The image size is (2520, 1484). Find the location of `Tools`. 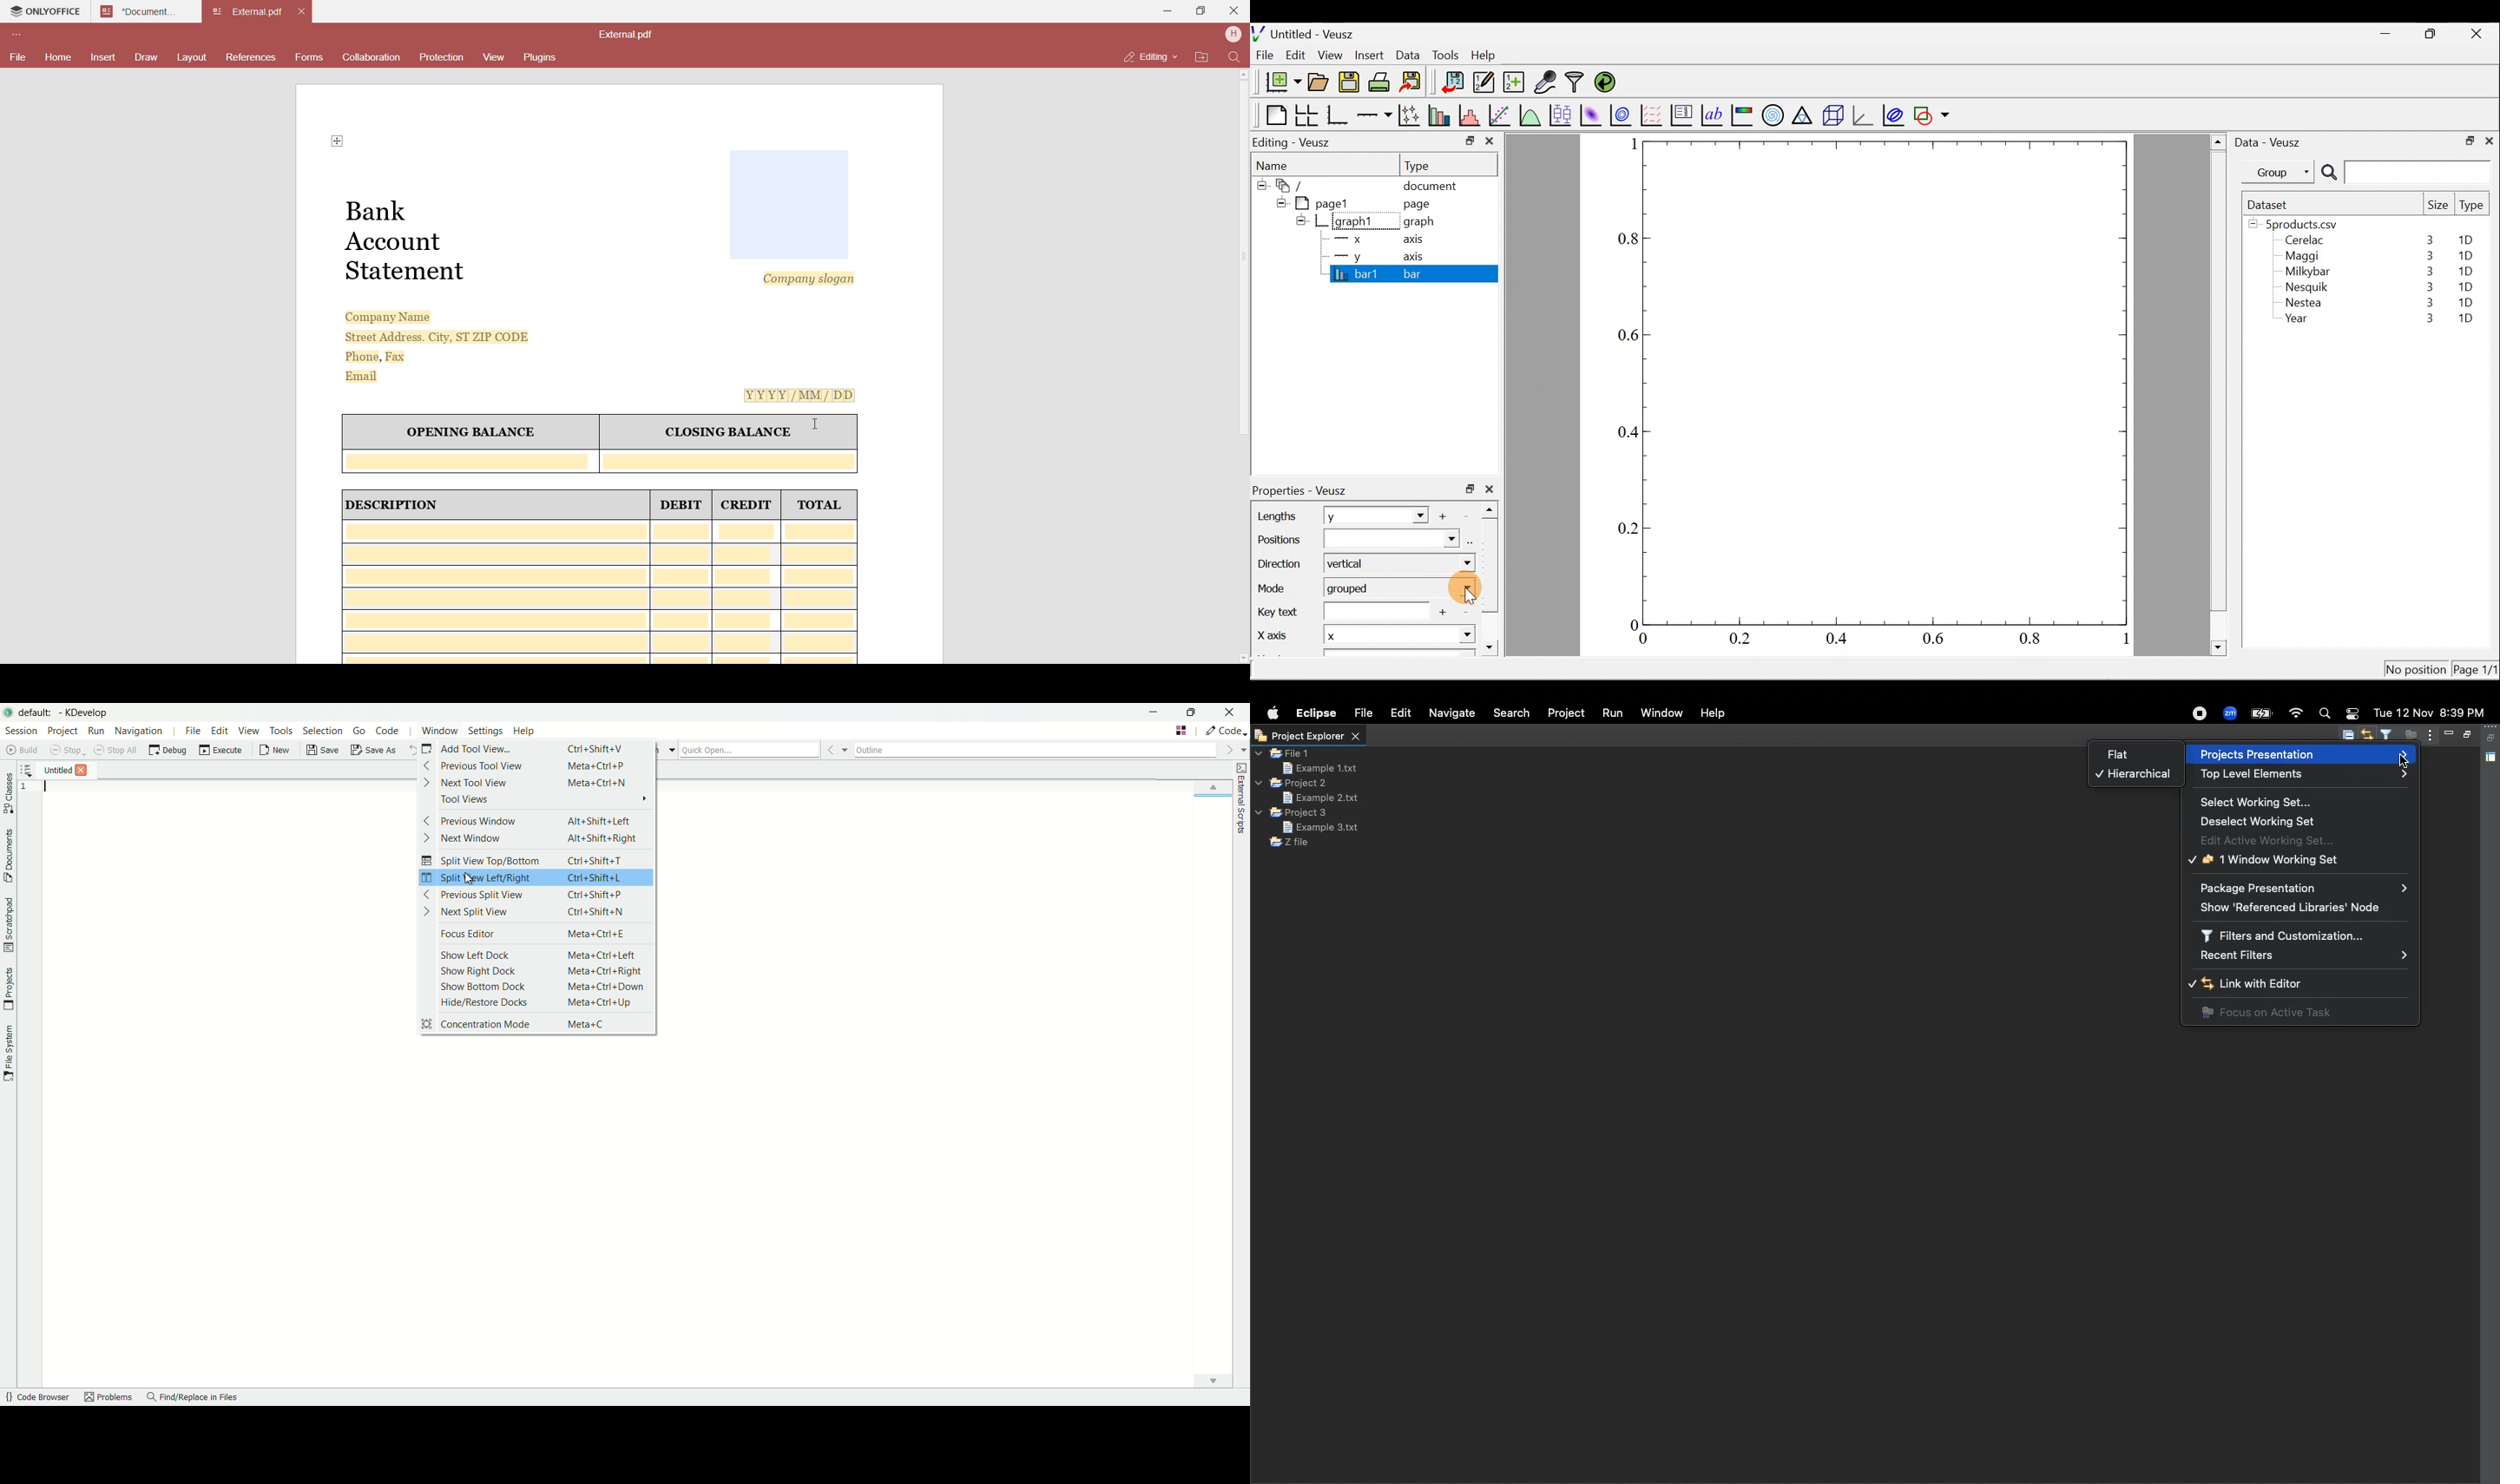

Tools is located at coordinates (1445, 54).